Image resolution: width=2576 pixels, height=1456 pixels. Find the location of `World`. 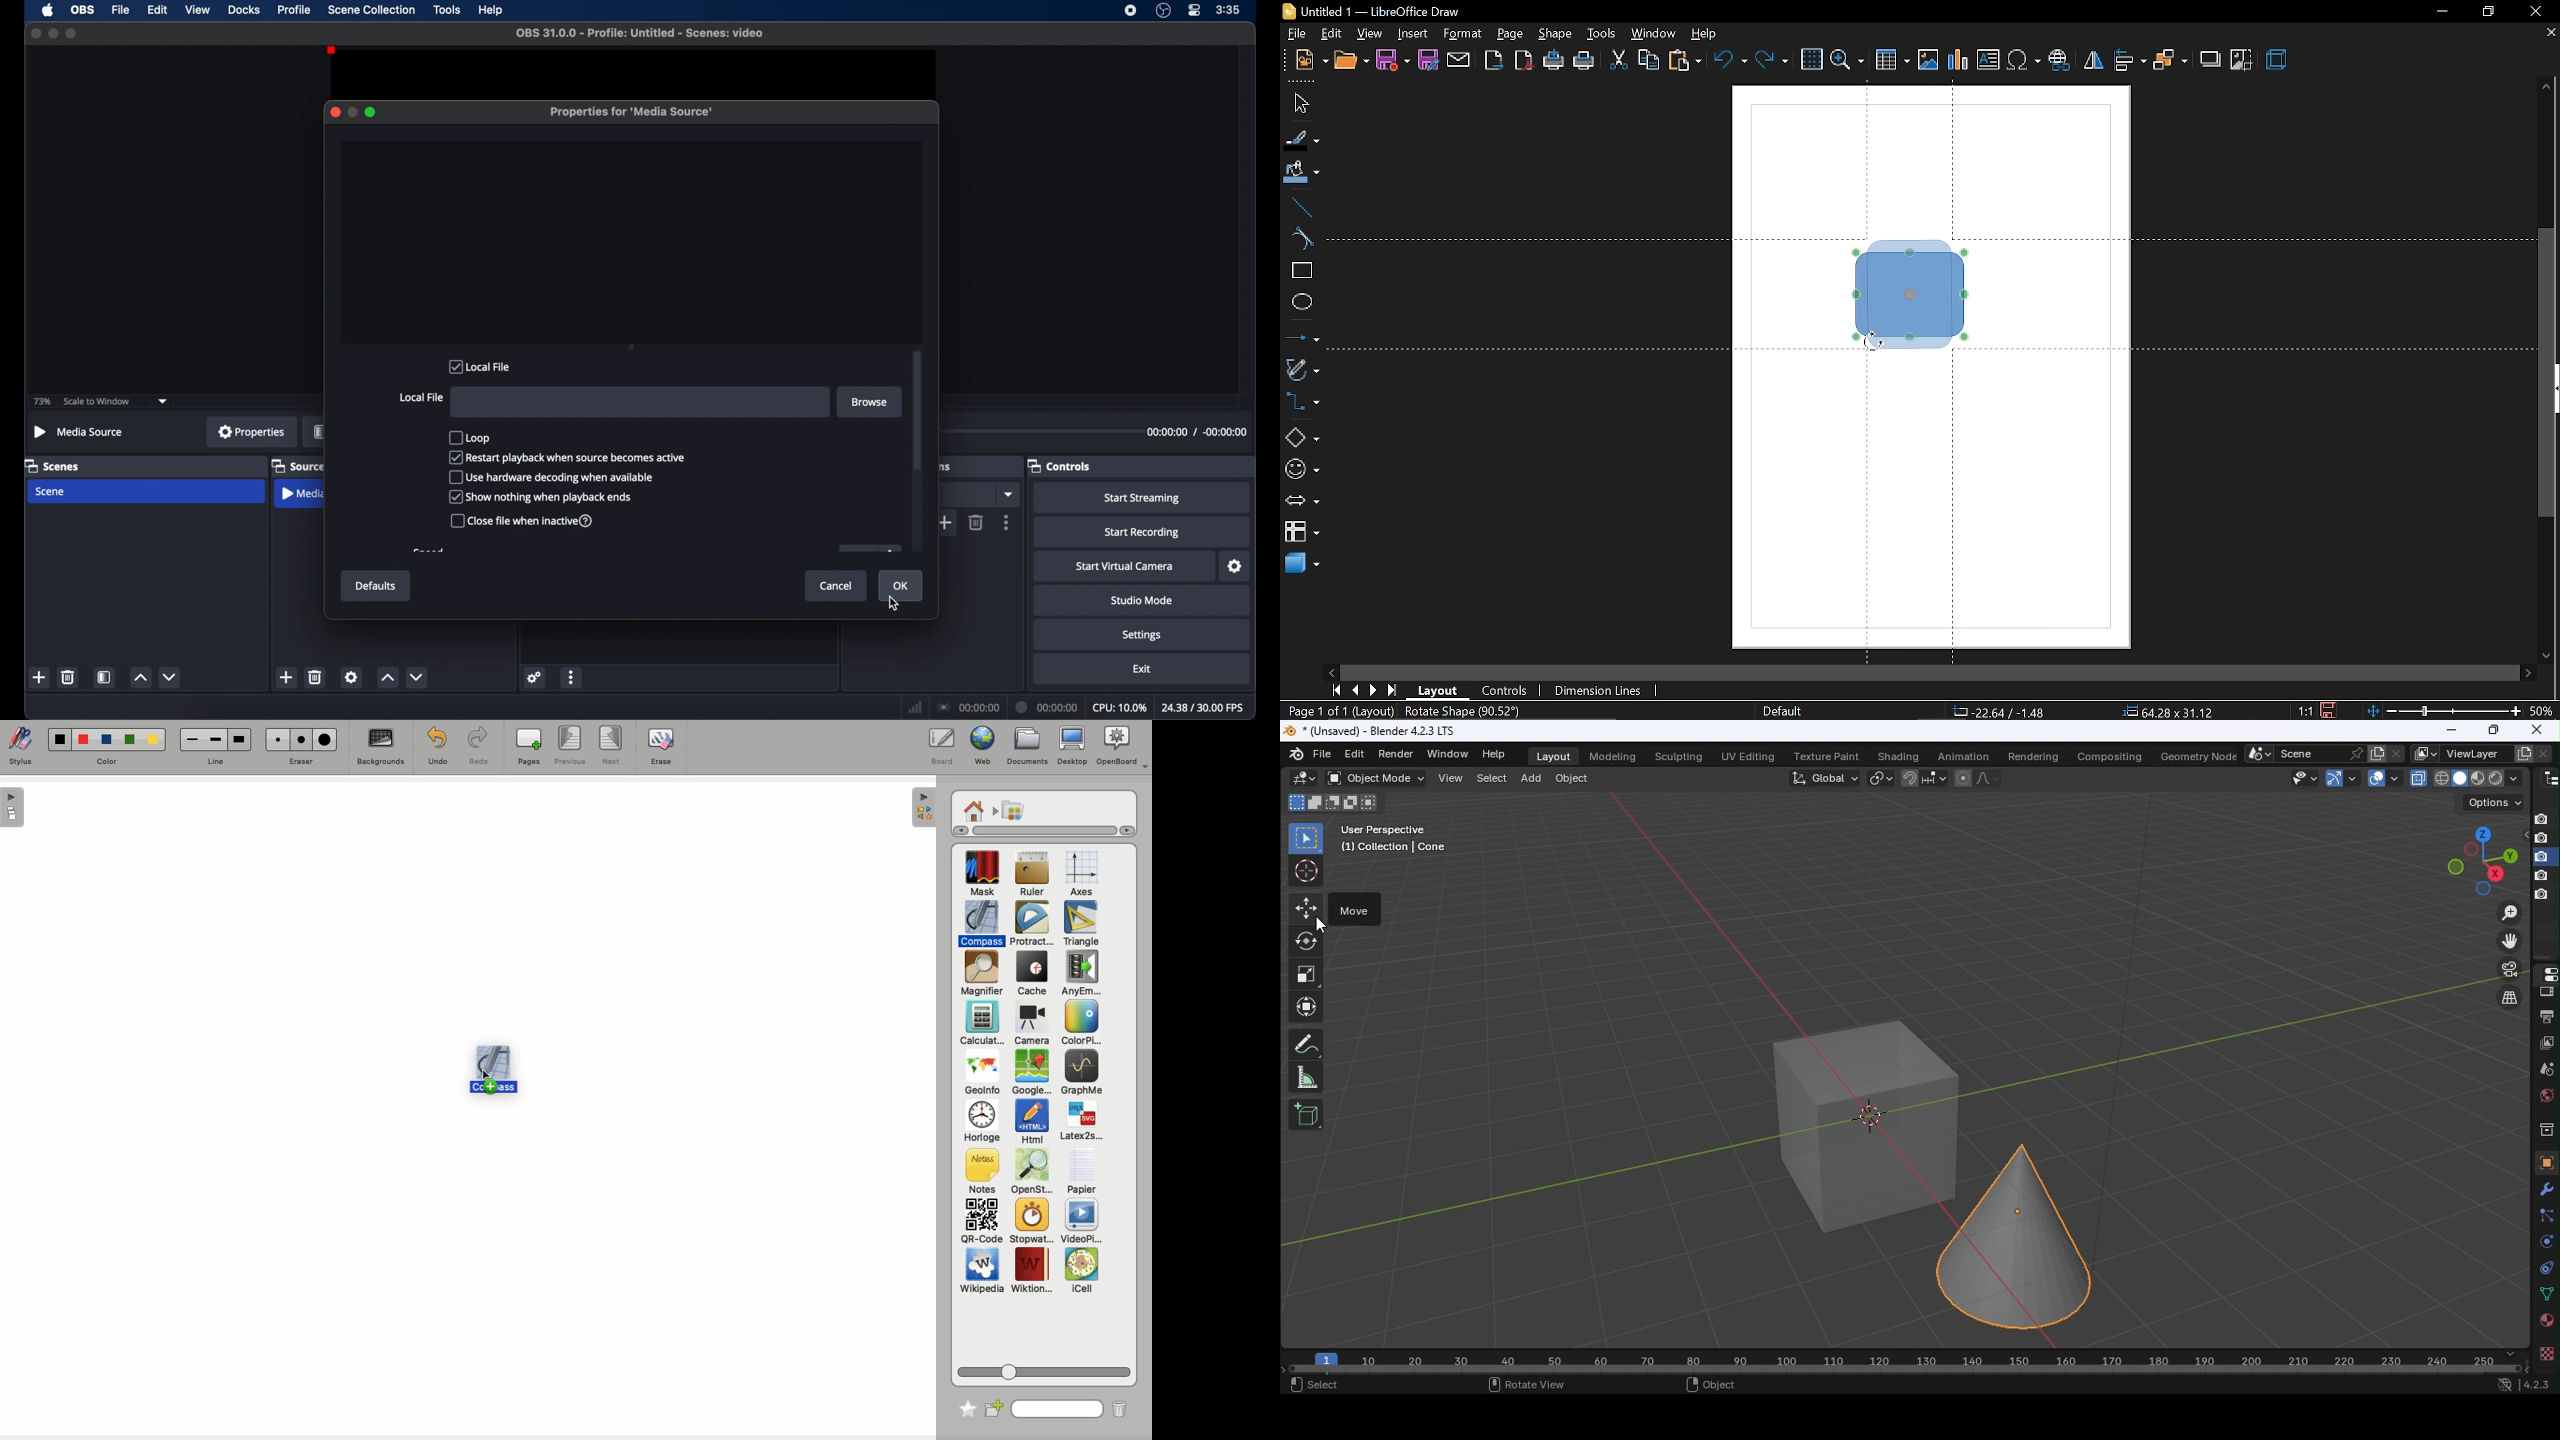

World is located at coordinates (2544, 1096).